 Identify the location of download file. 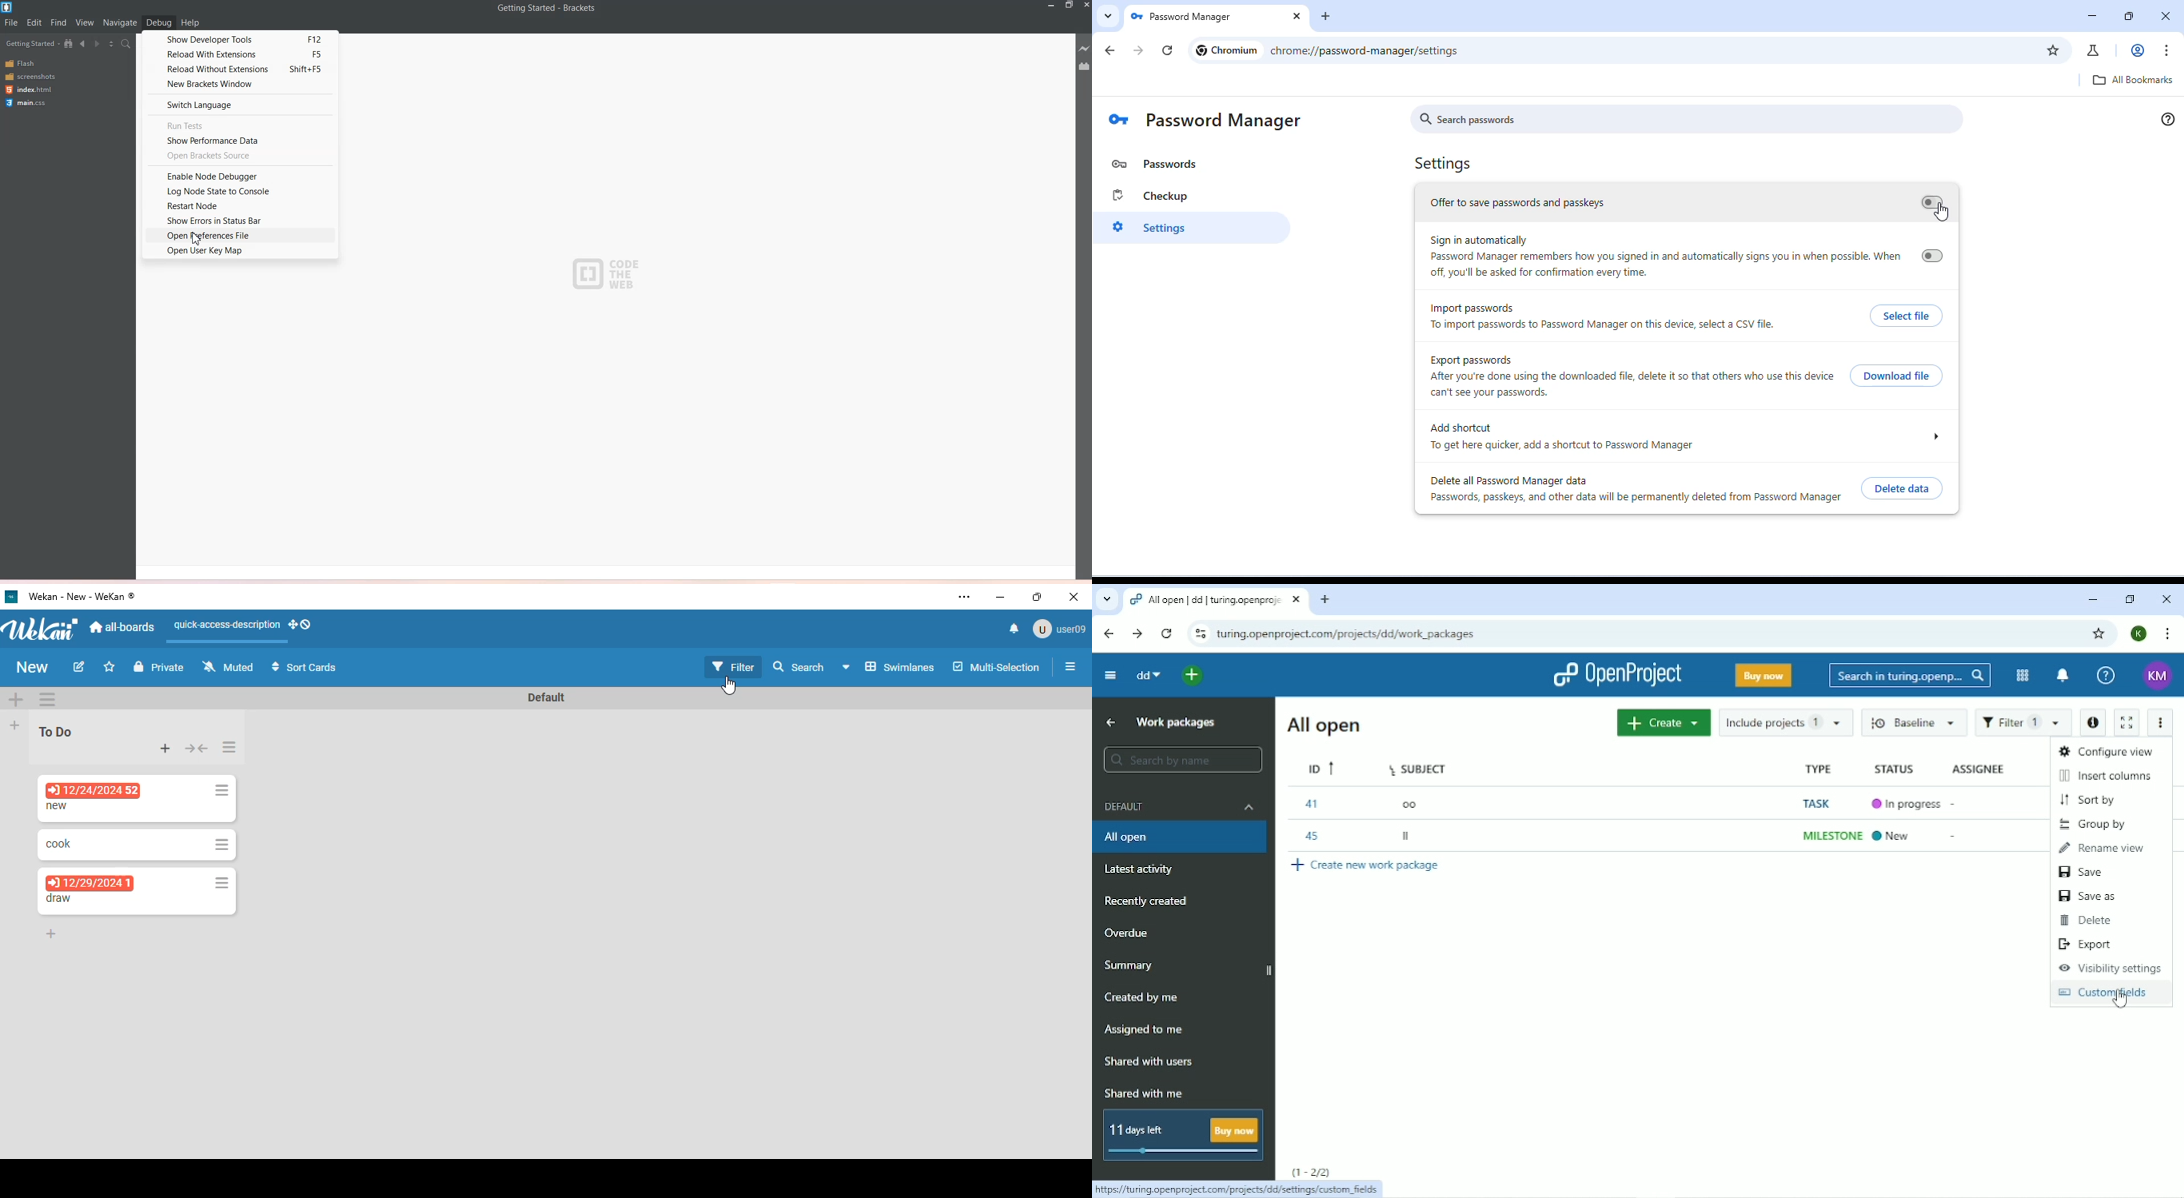
(1899, 375).